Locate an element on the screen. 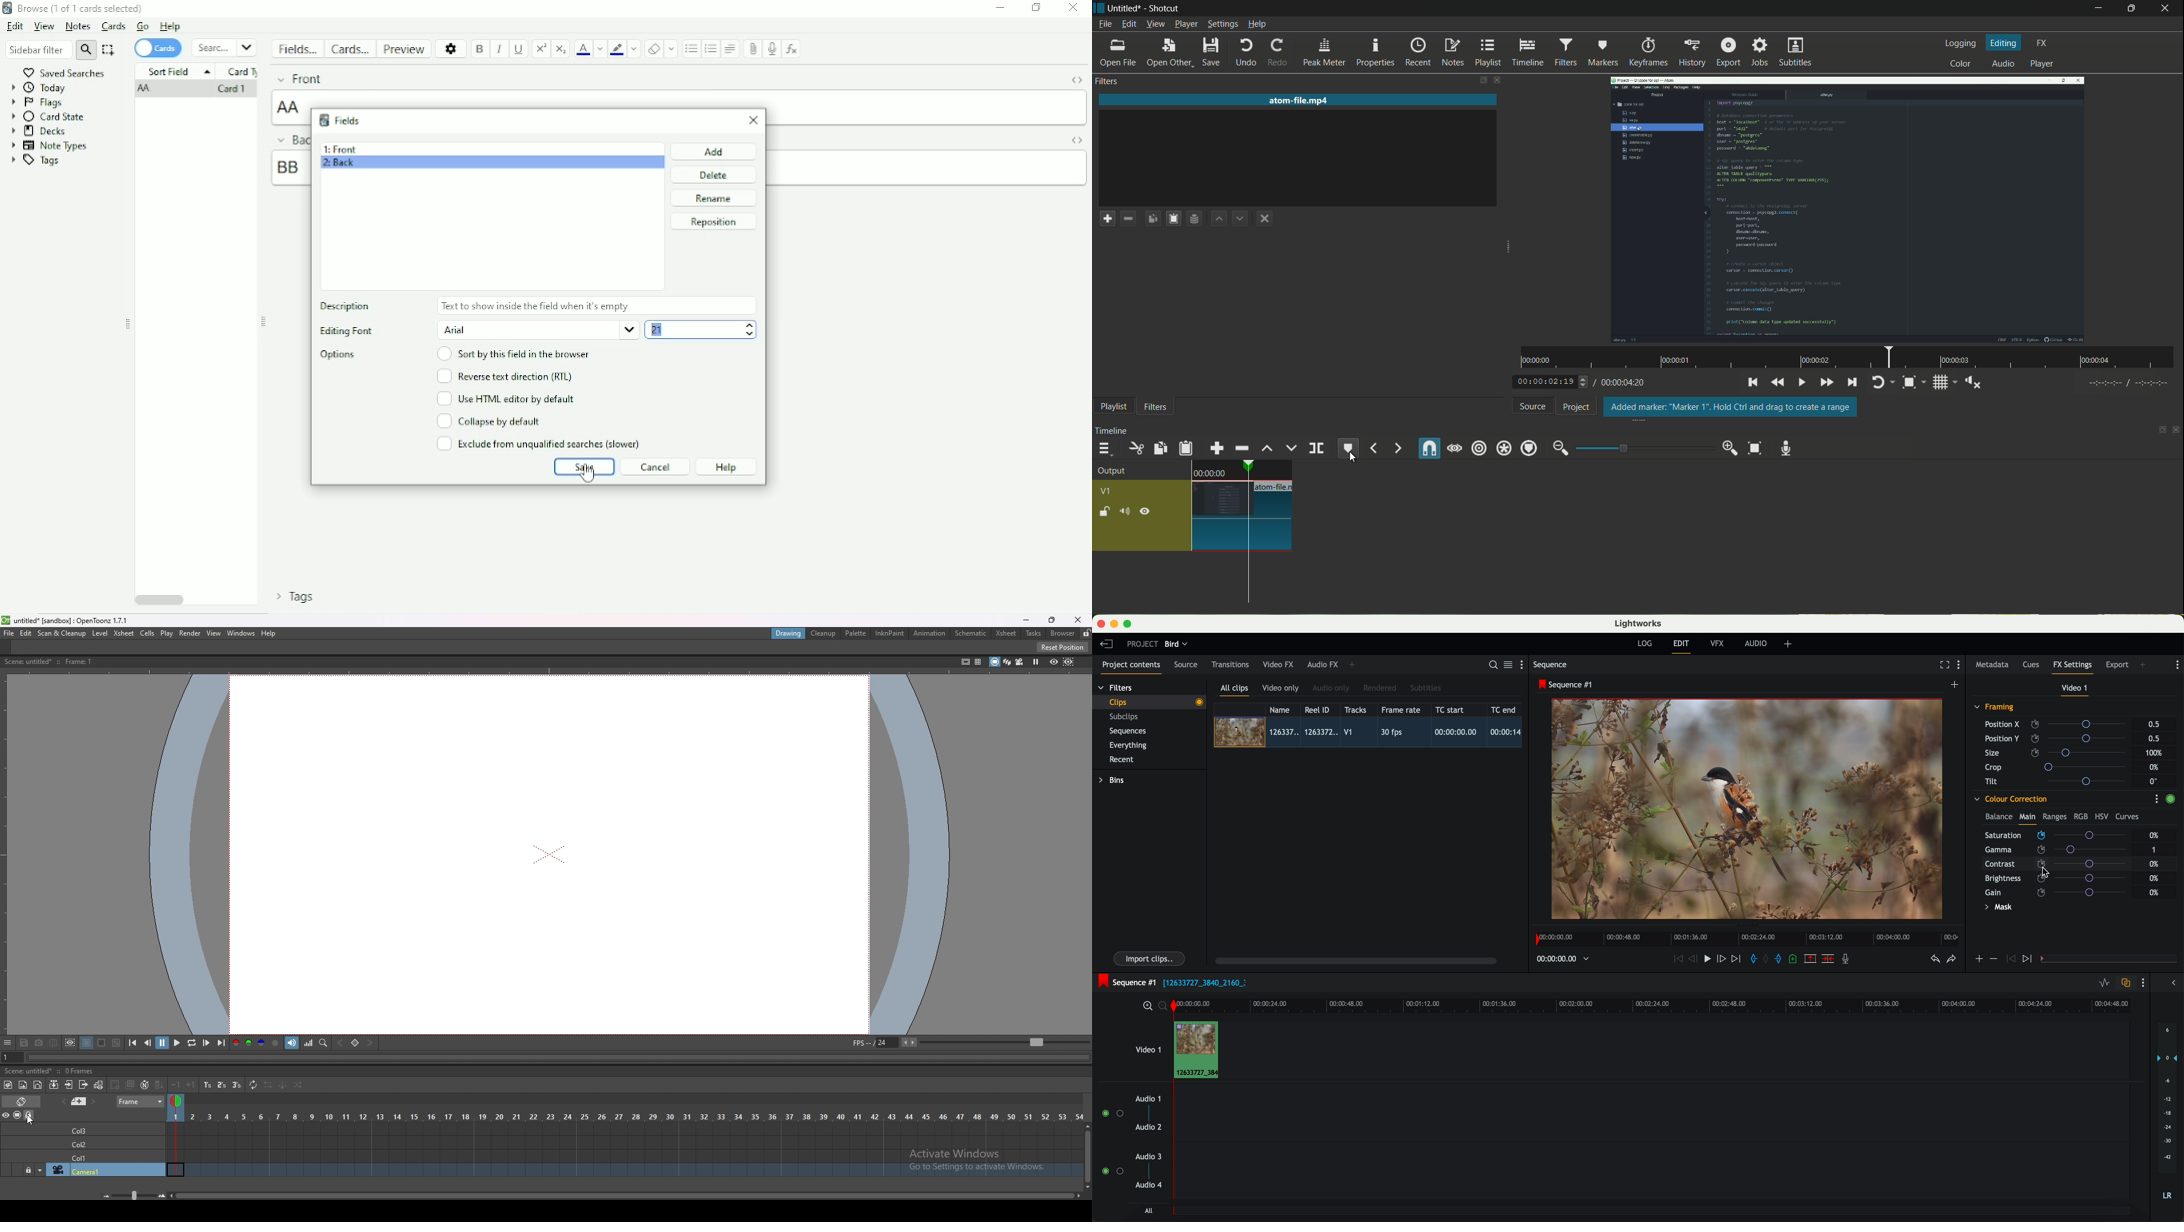  0% is located at coordinates (2154, 877).